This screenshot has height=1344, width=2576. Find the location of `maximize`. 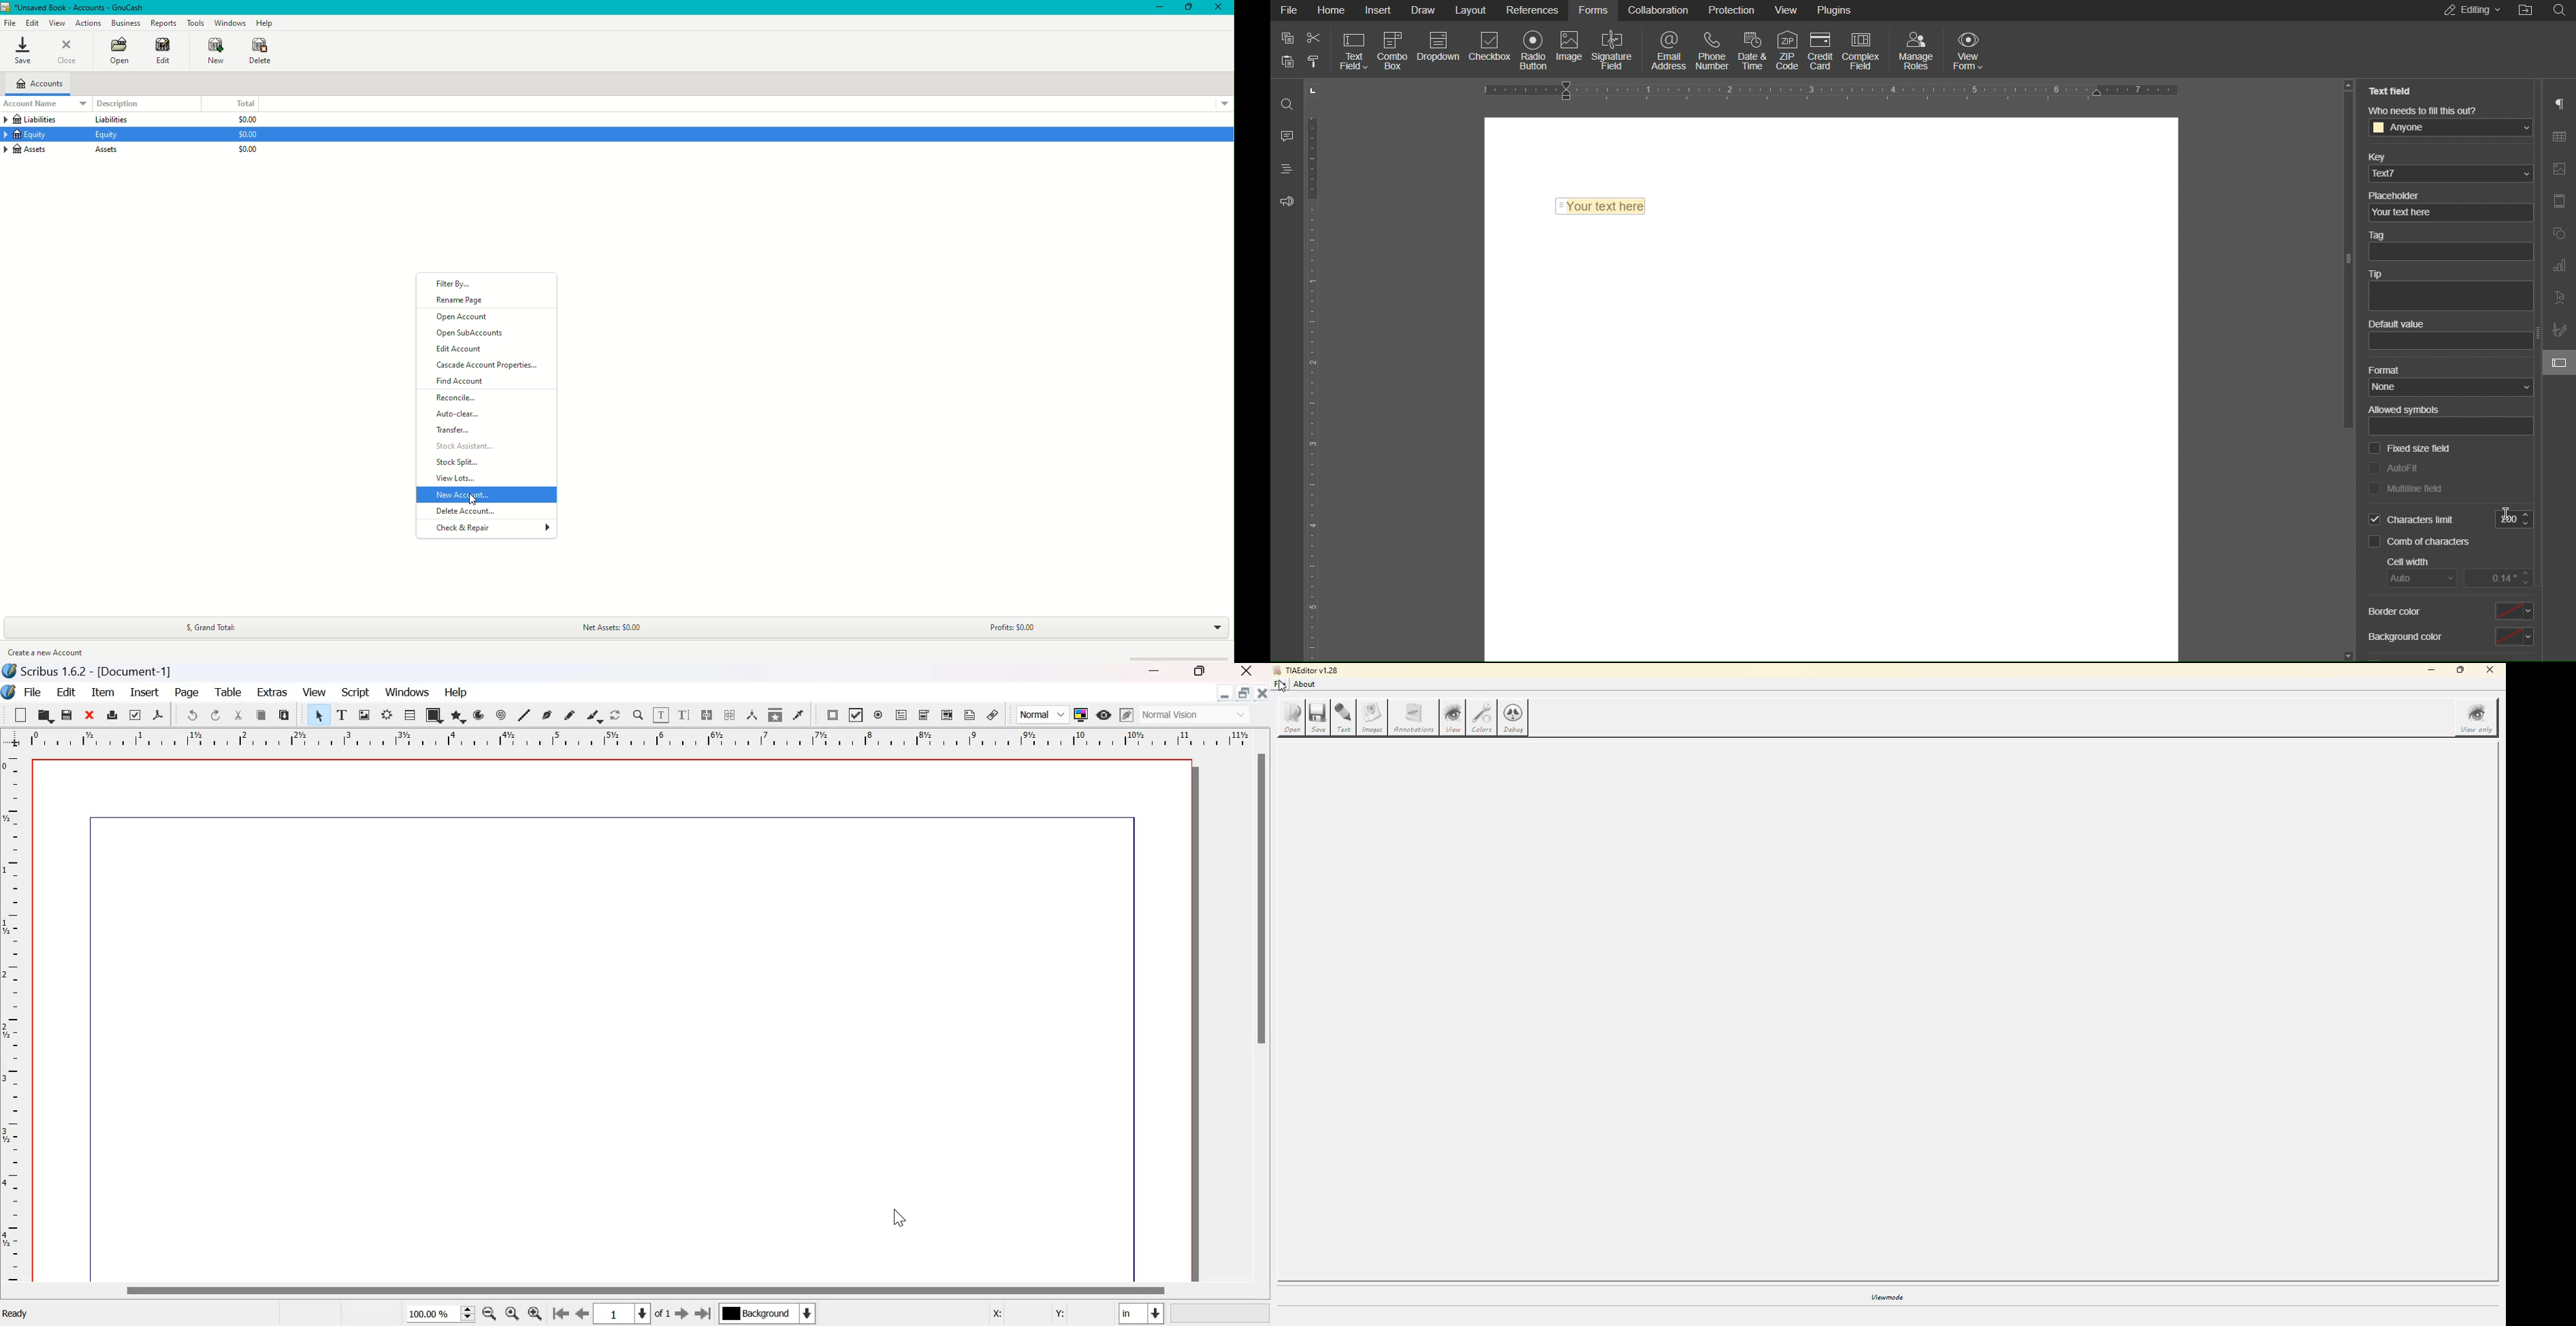

maximize is located at coordinates (2460, 671).